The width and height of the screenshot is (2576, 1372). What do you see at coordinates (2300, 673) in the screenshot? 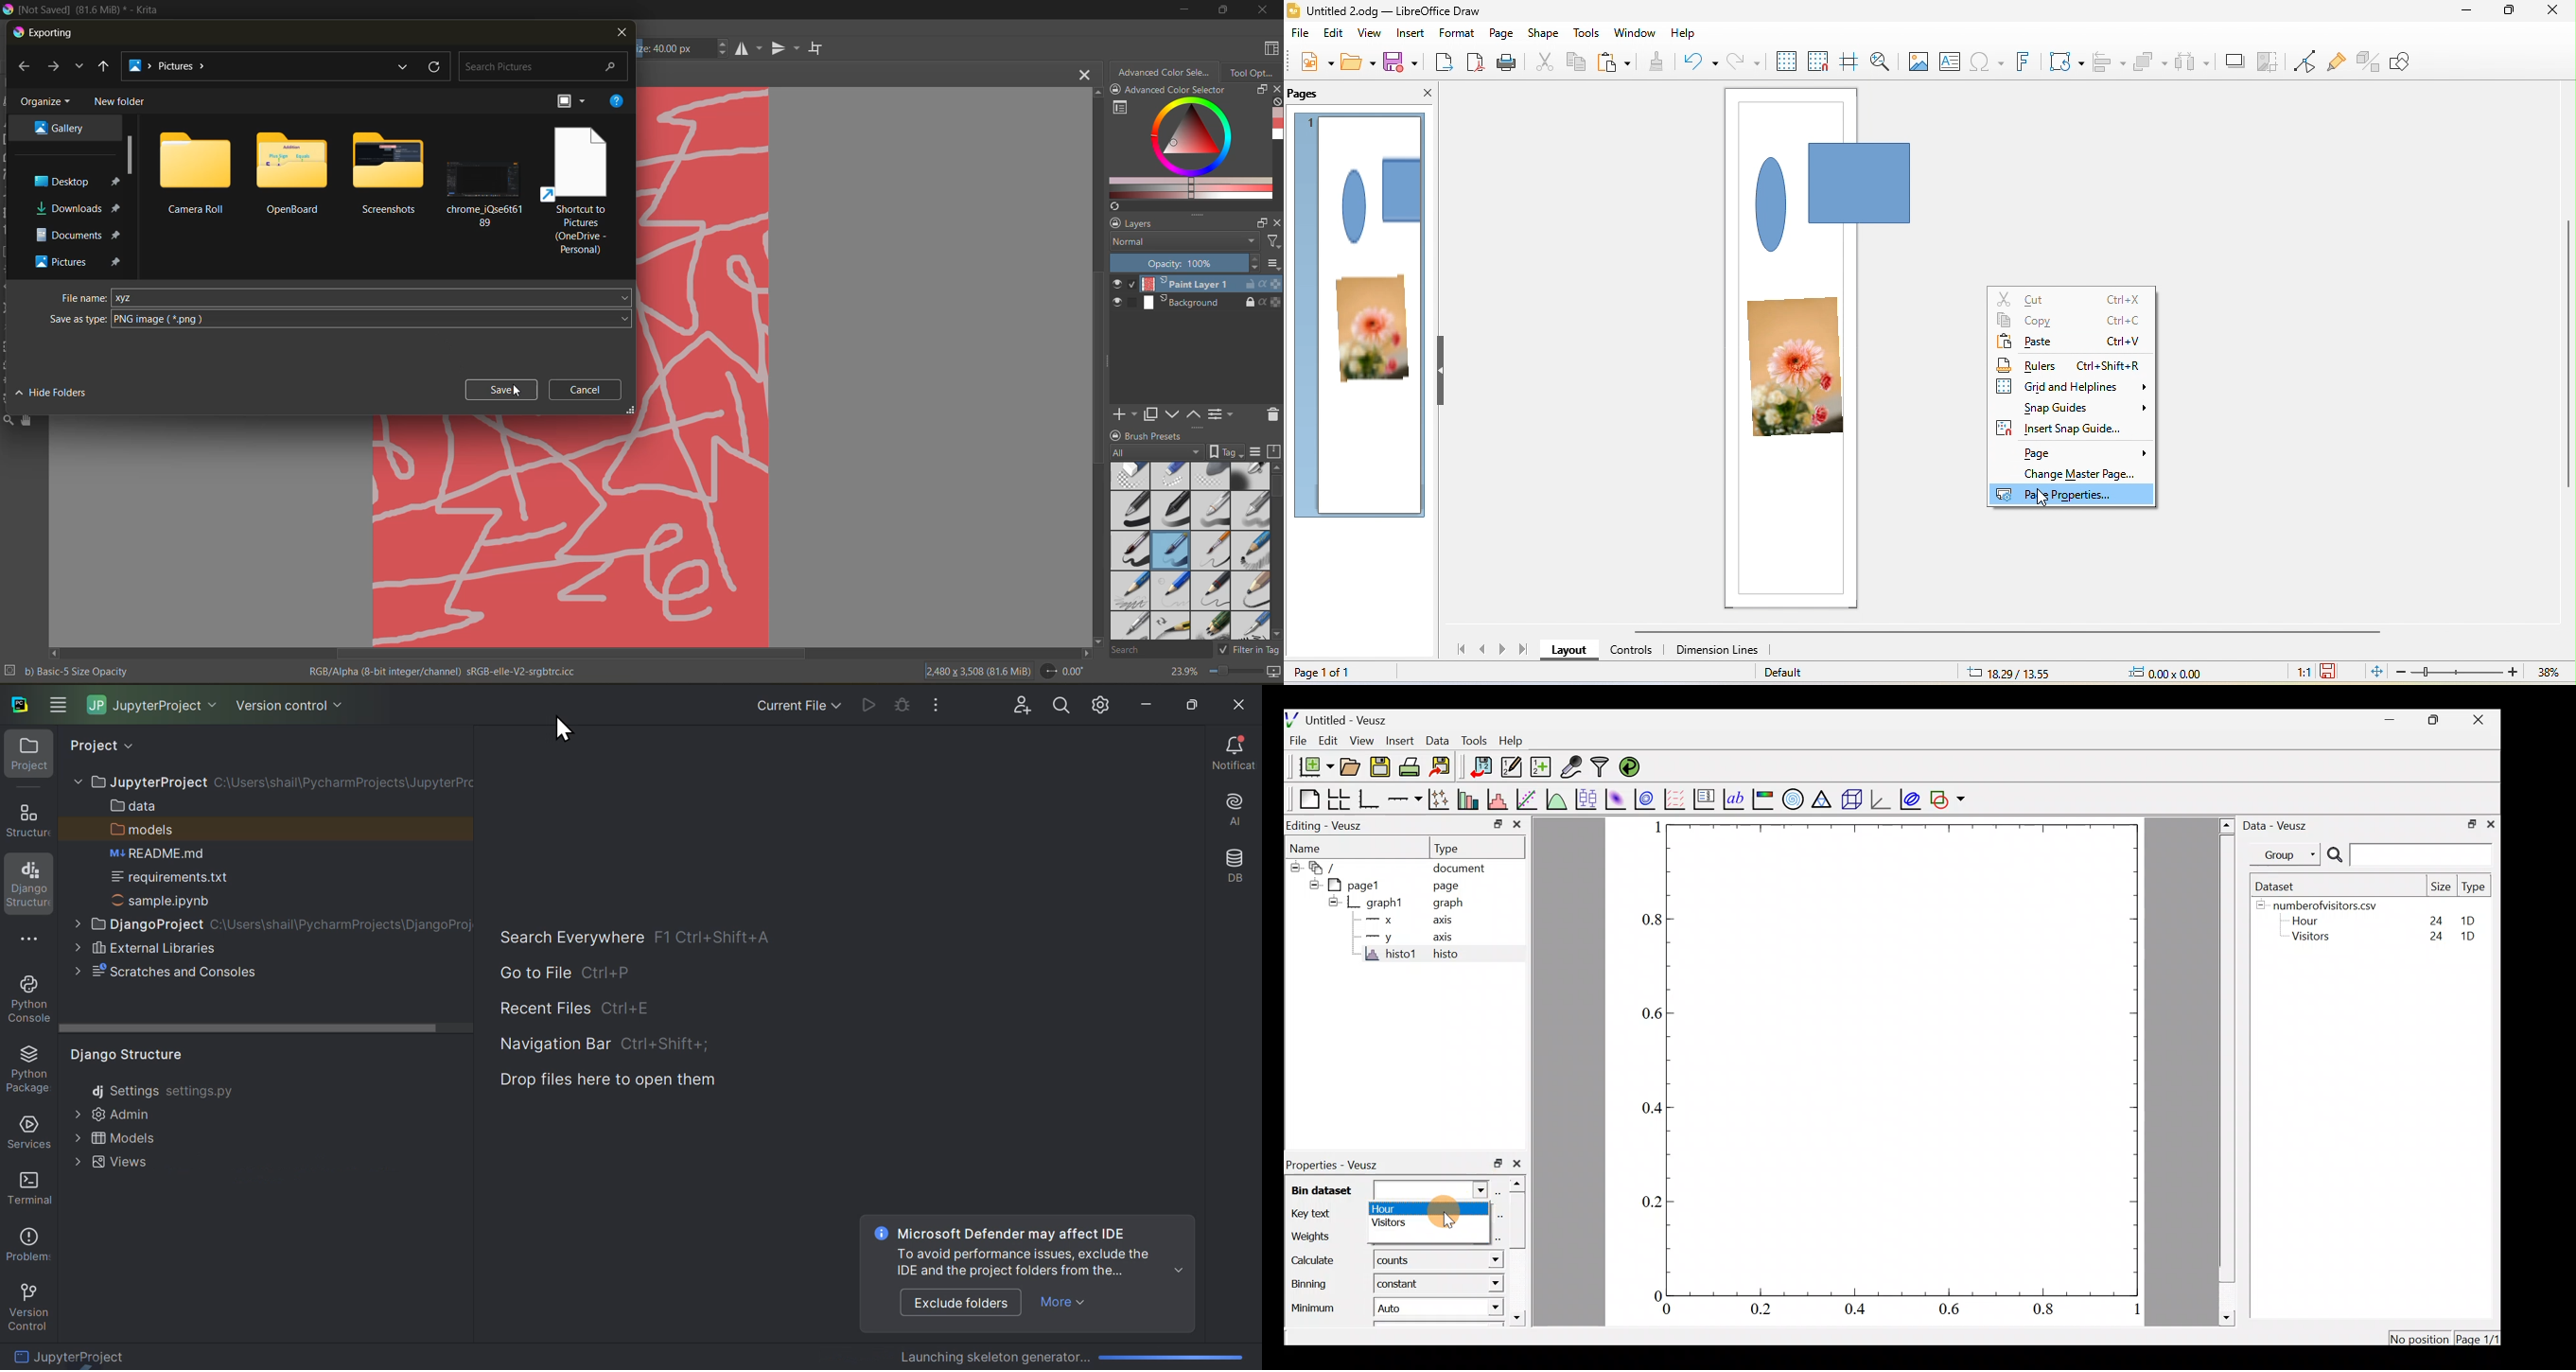
I see `1:1` at bounding box center [2300, 673].